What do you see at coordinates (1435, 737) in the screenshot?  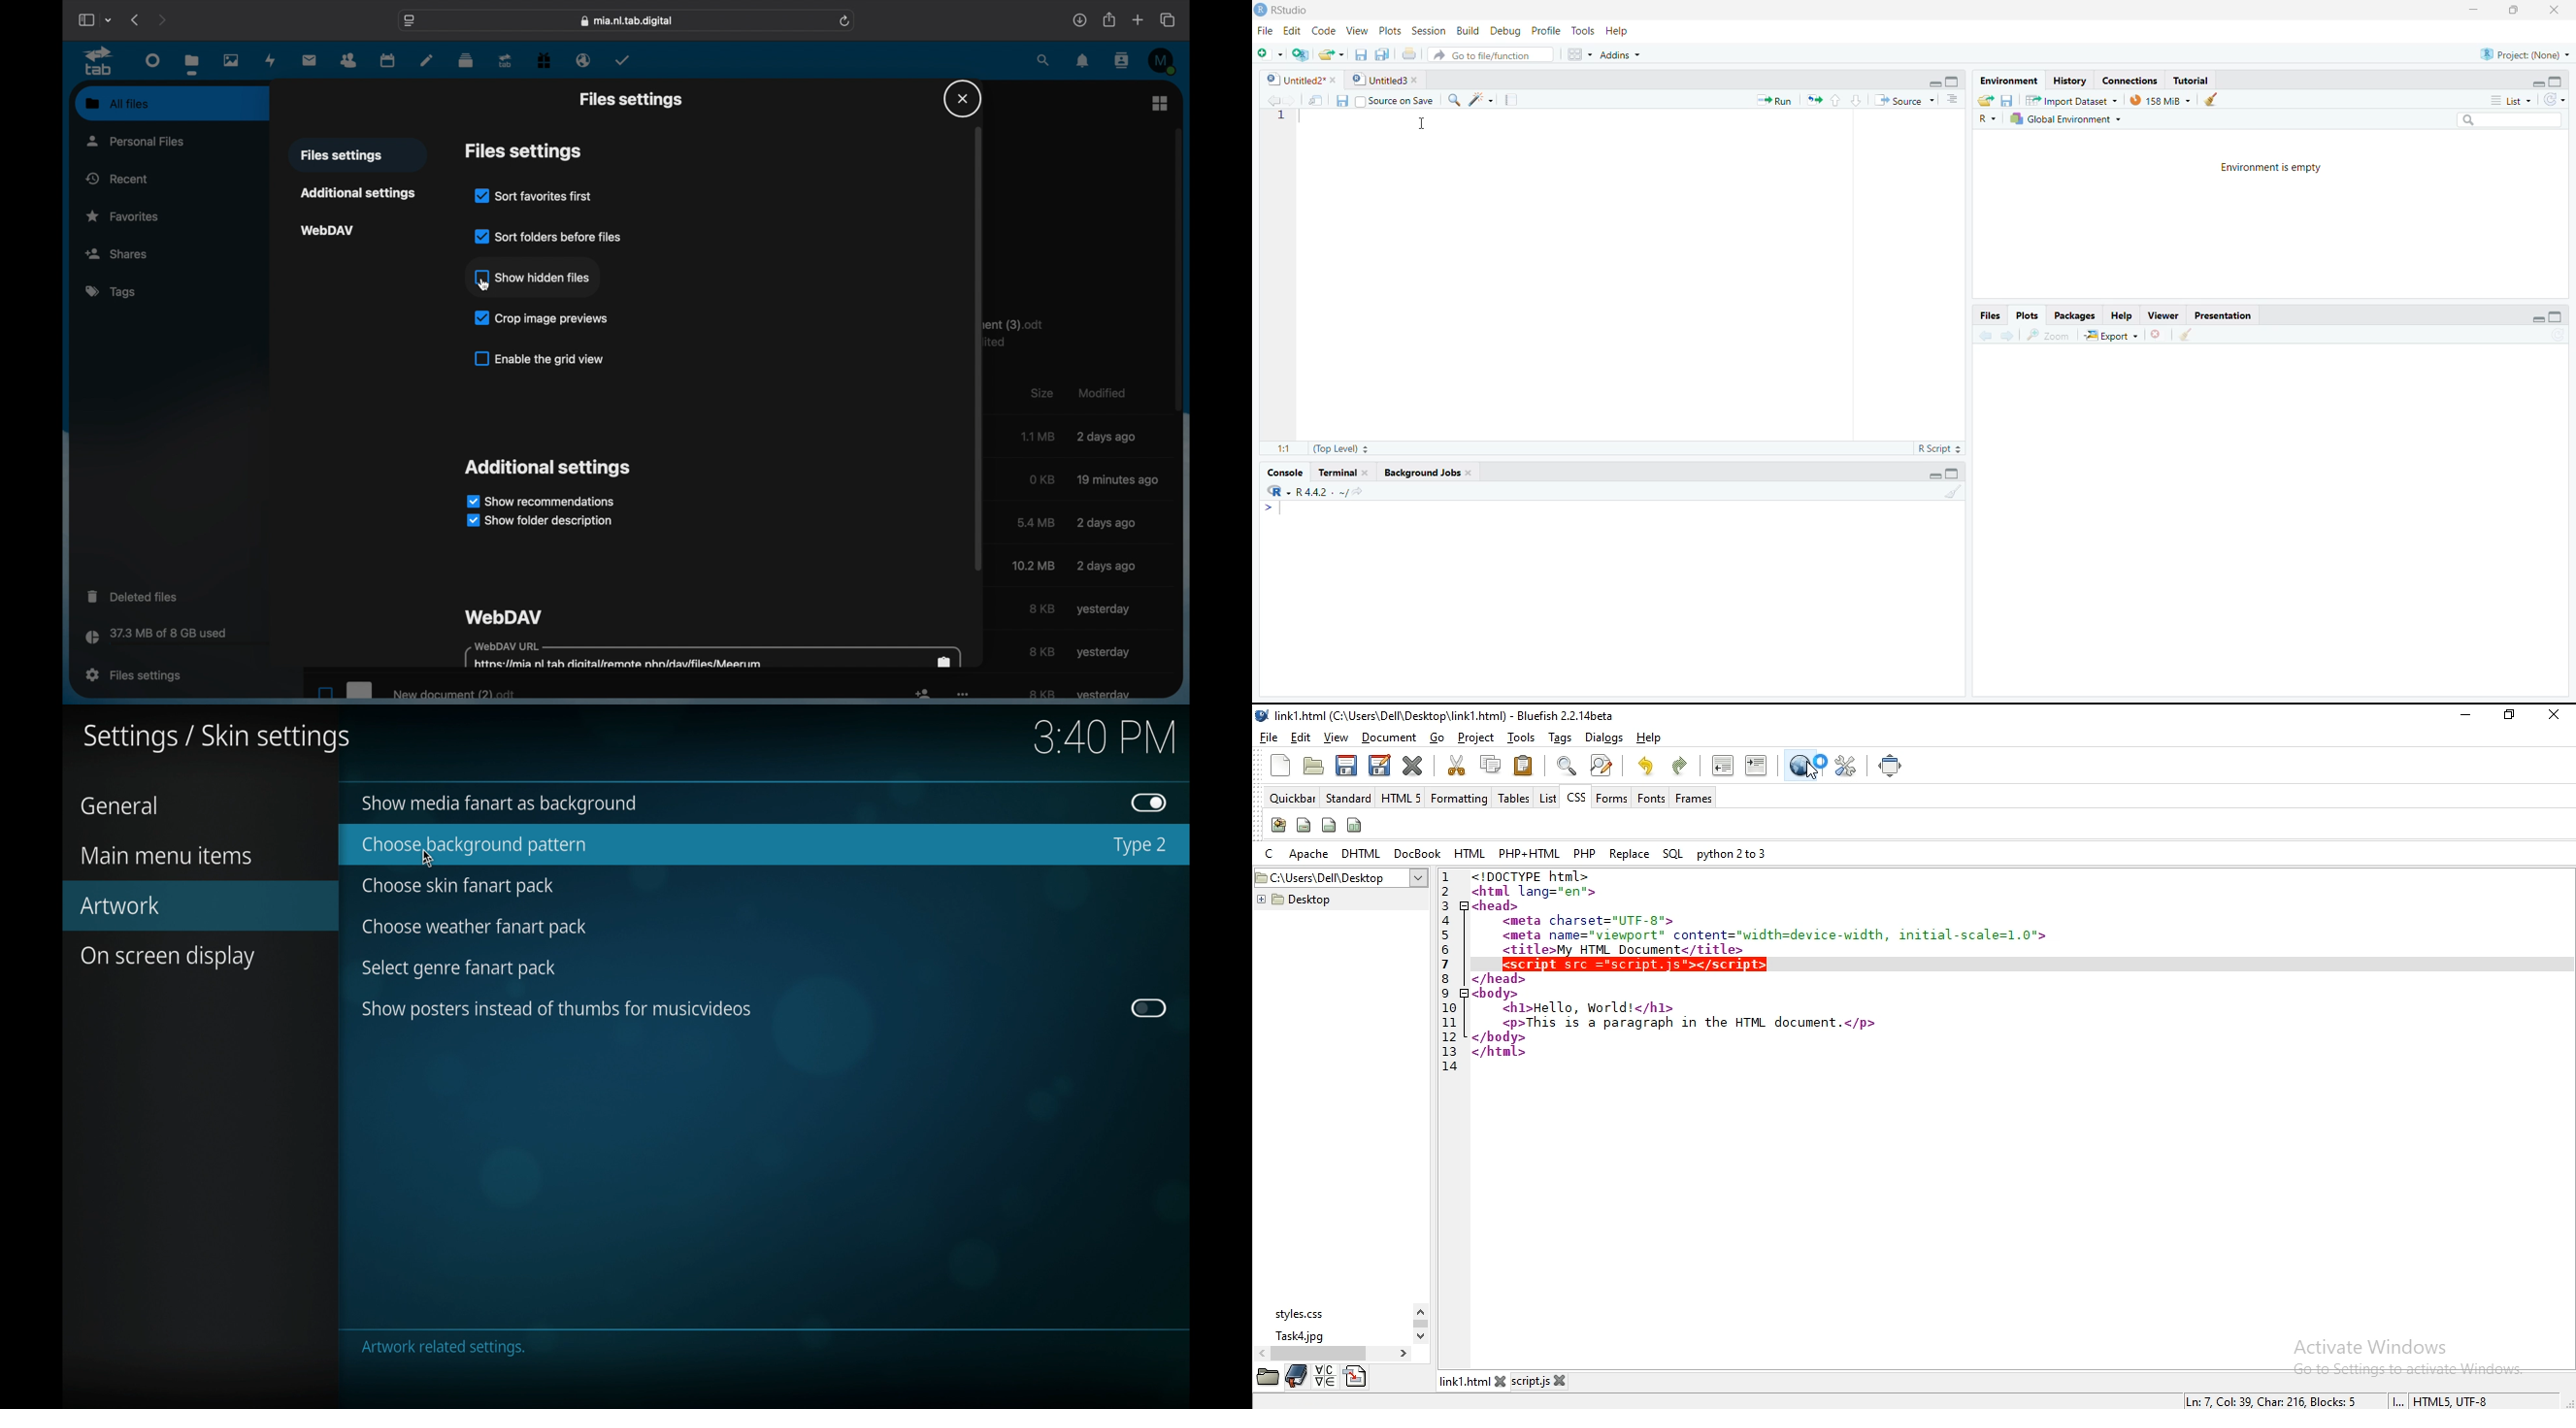 I see `go` at bounding box center [1435, 737].